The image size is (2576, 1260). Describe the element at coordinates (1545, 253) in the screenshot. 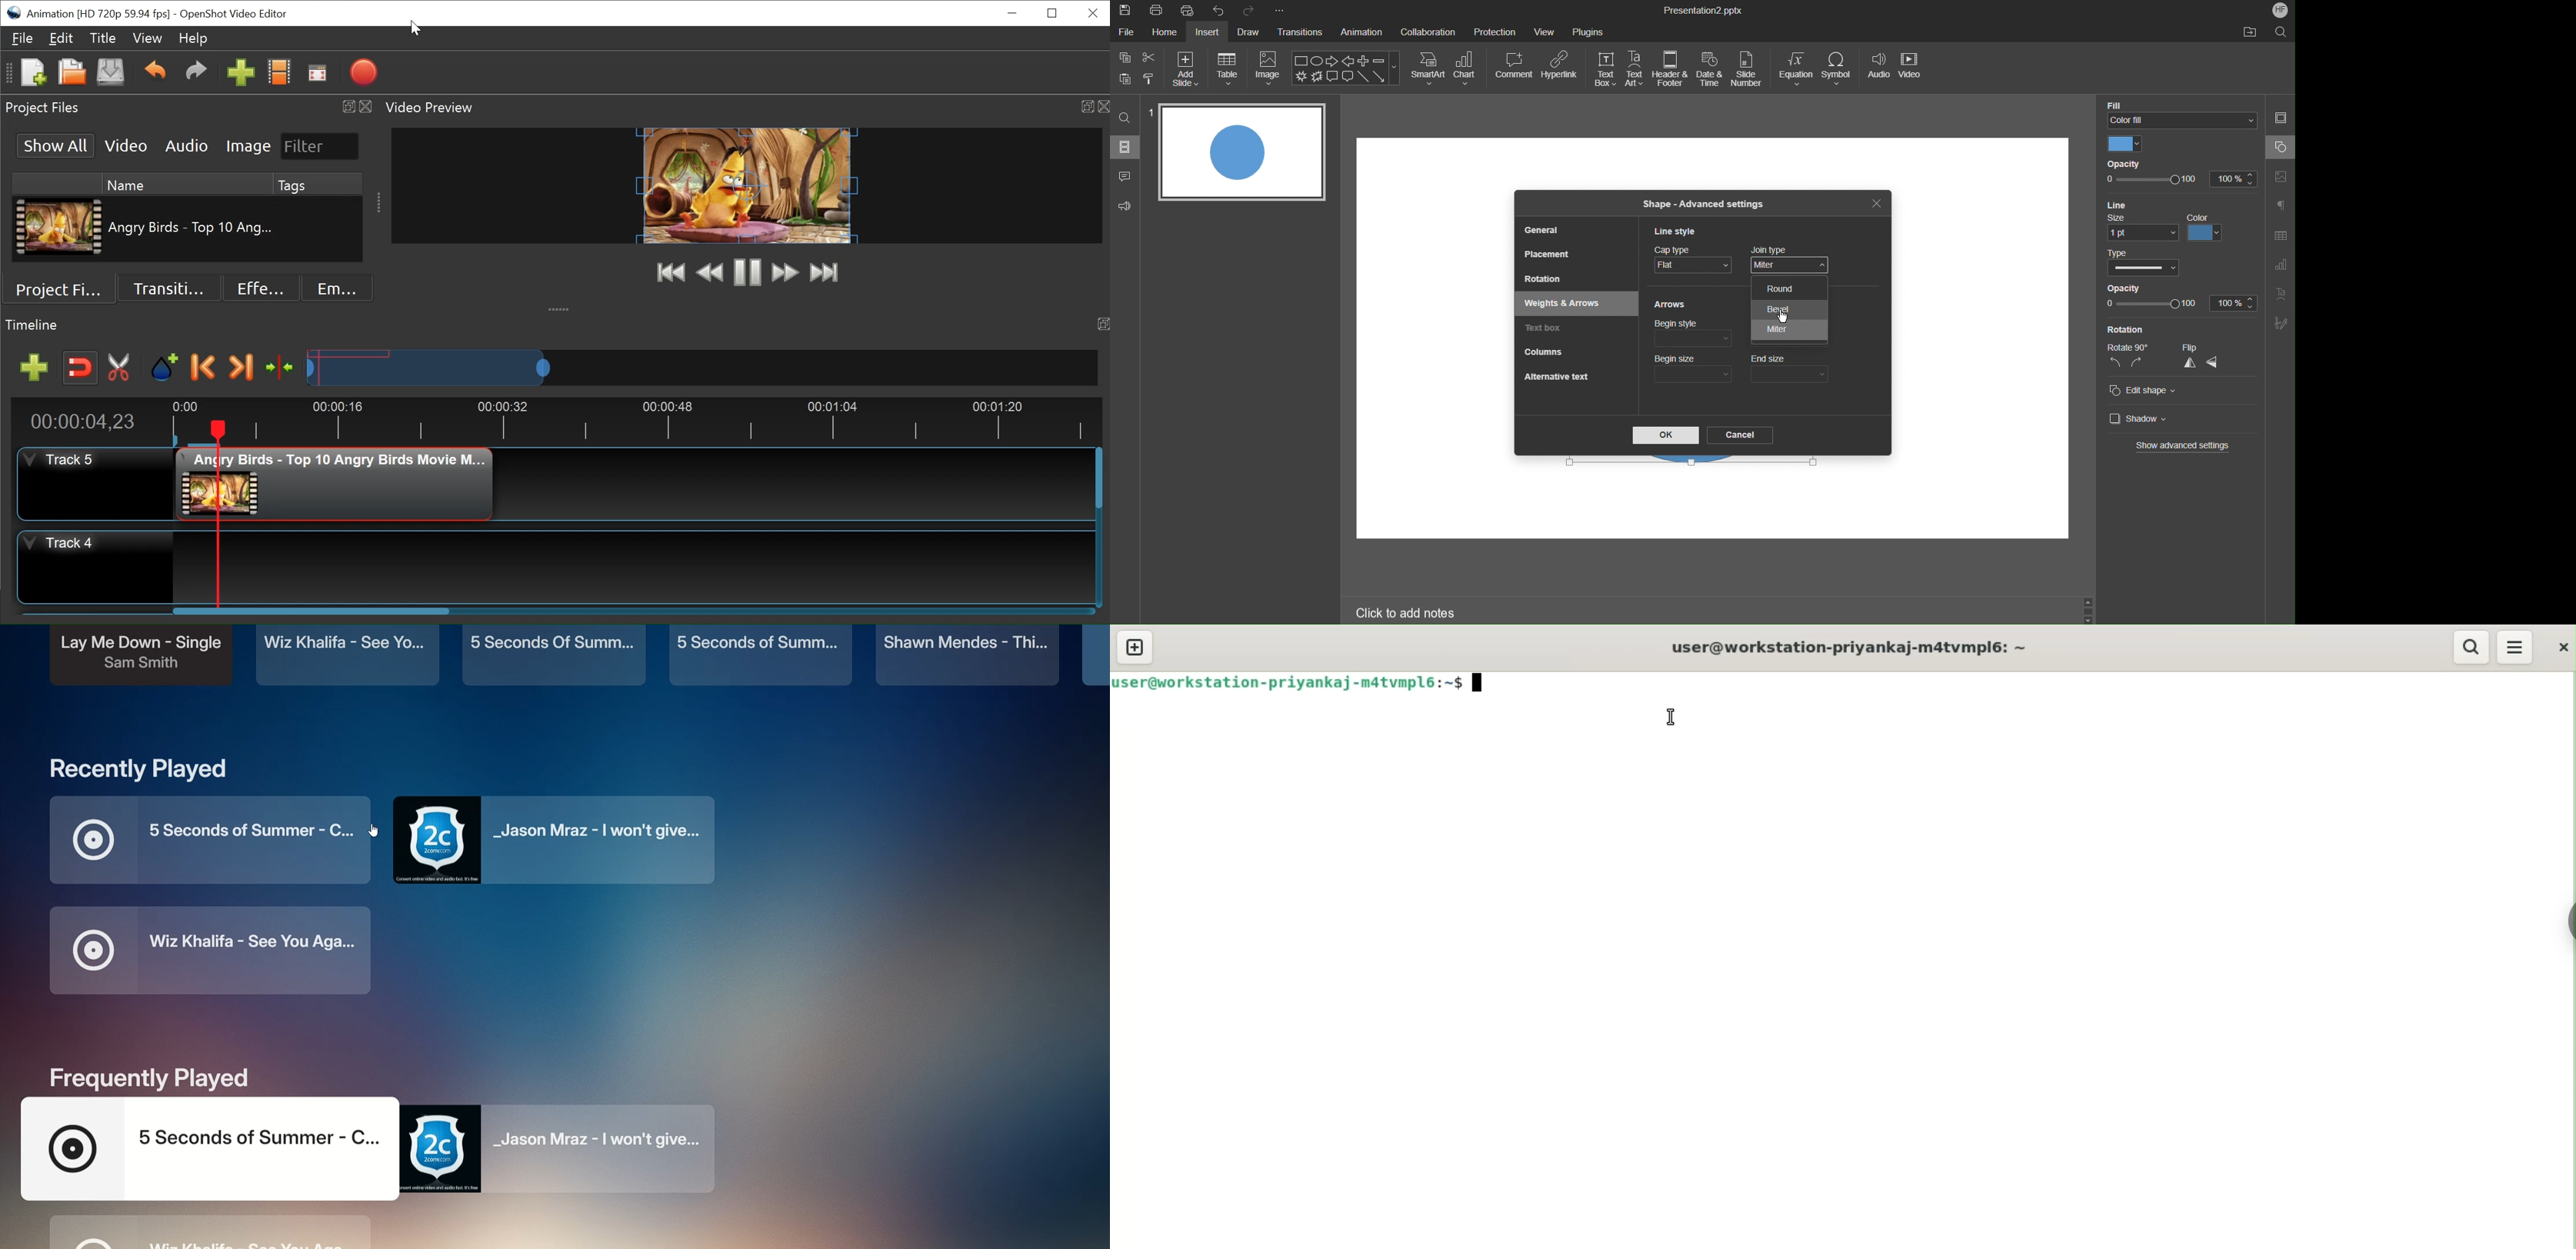

I see `Placement` at that location.